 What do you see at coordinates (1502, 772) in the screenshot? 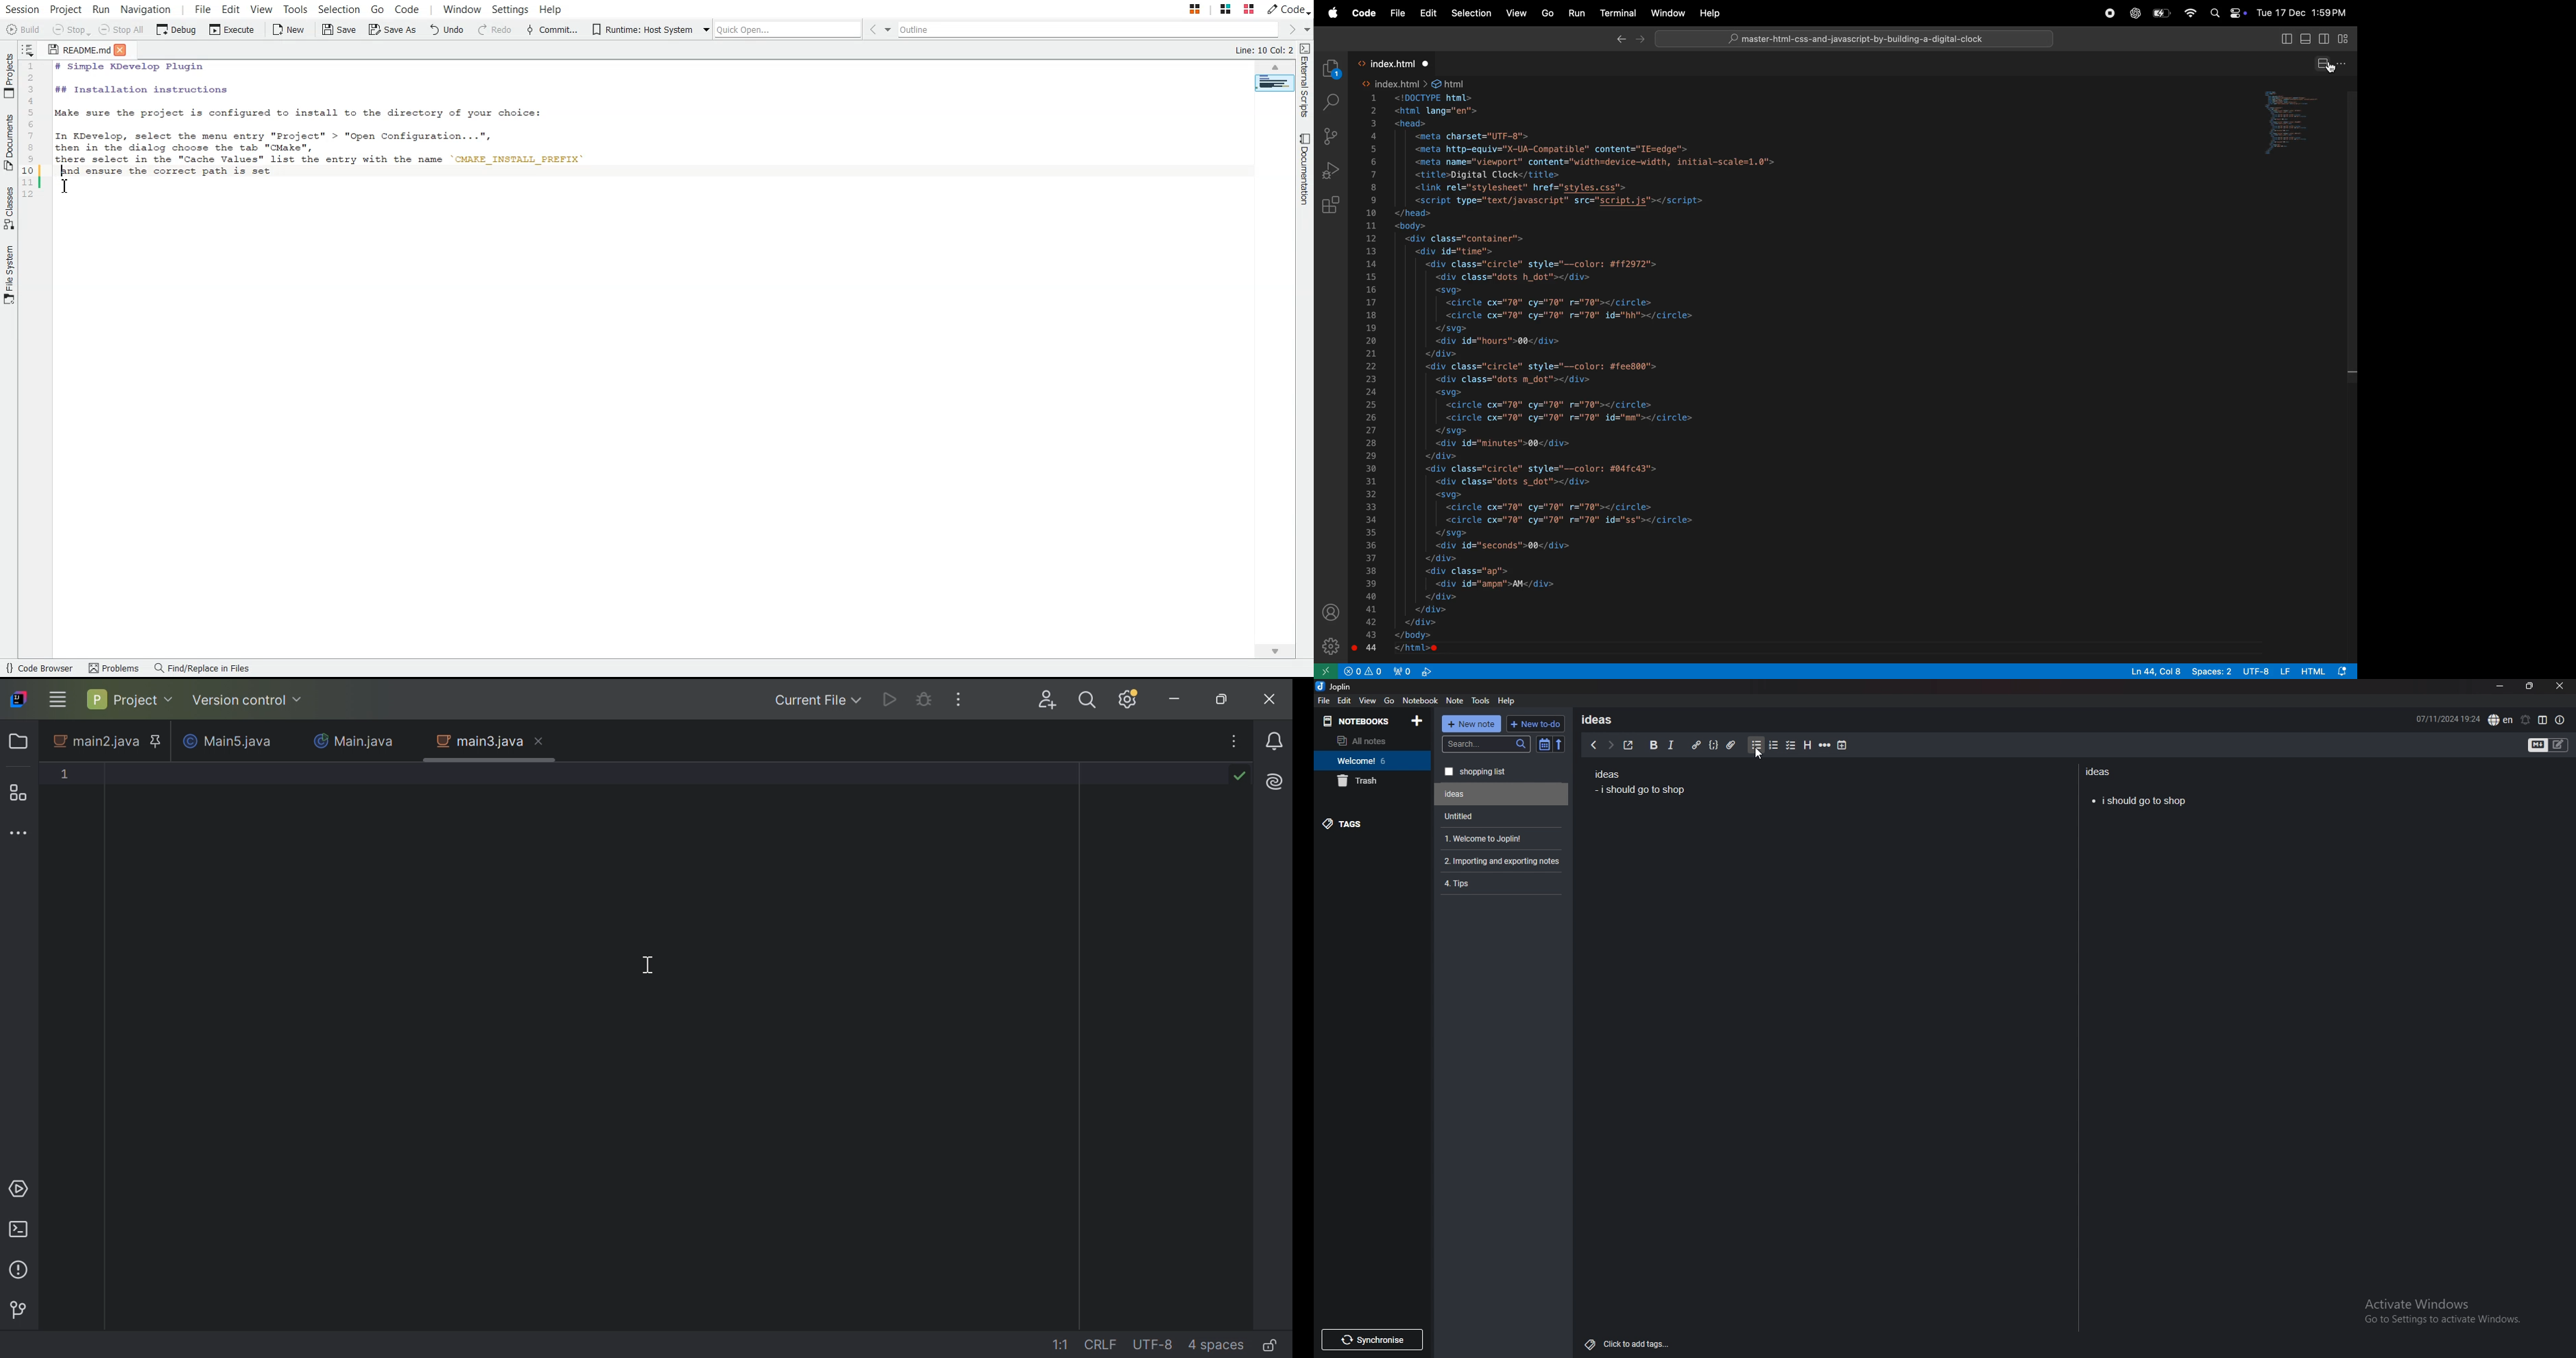
I see `shopping list` at bounding box center [1502, 772].